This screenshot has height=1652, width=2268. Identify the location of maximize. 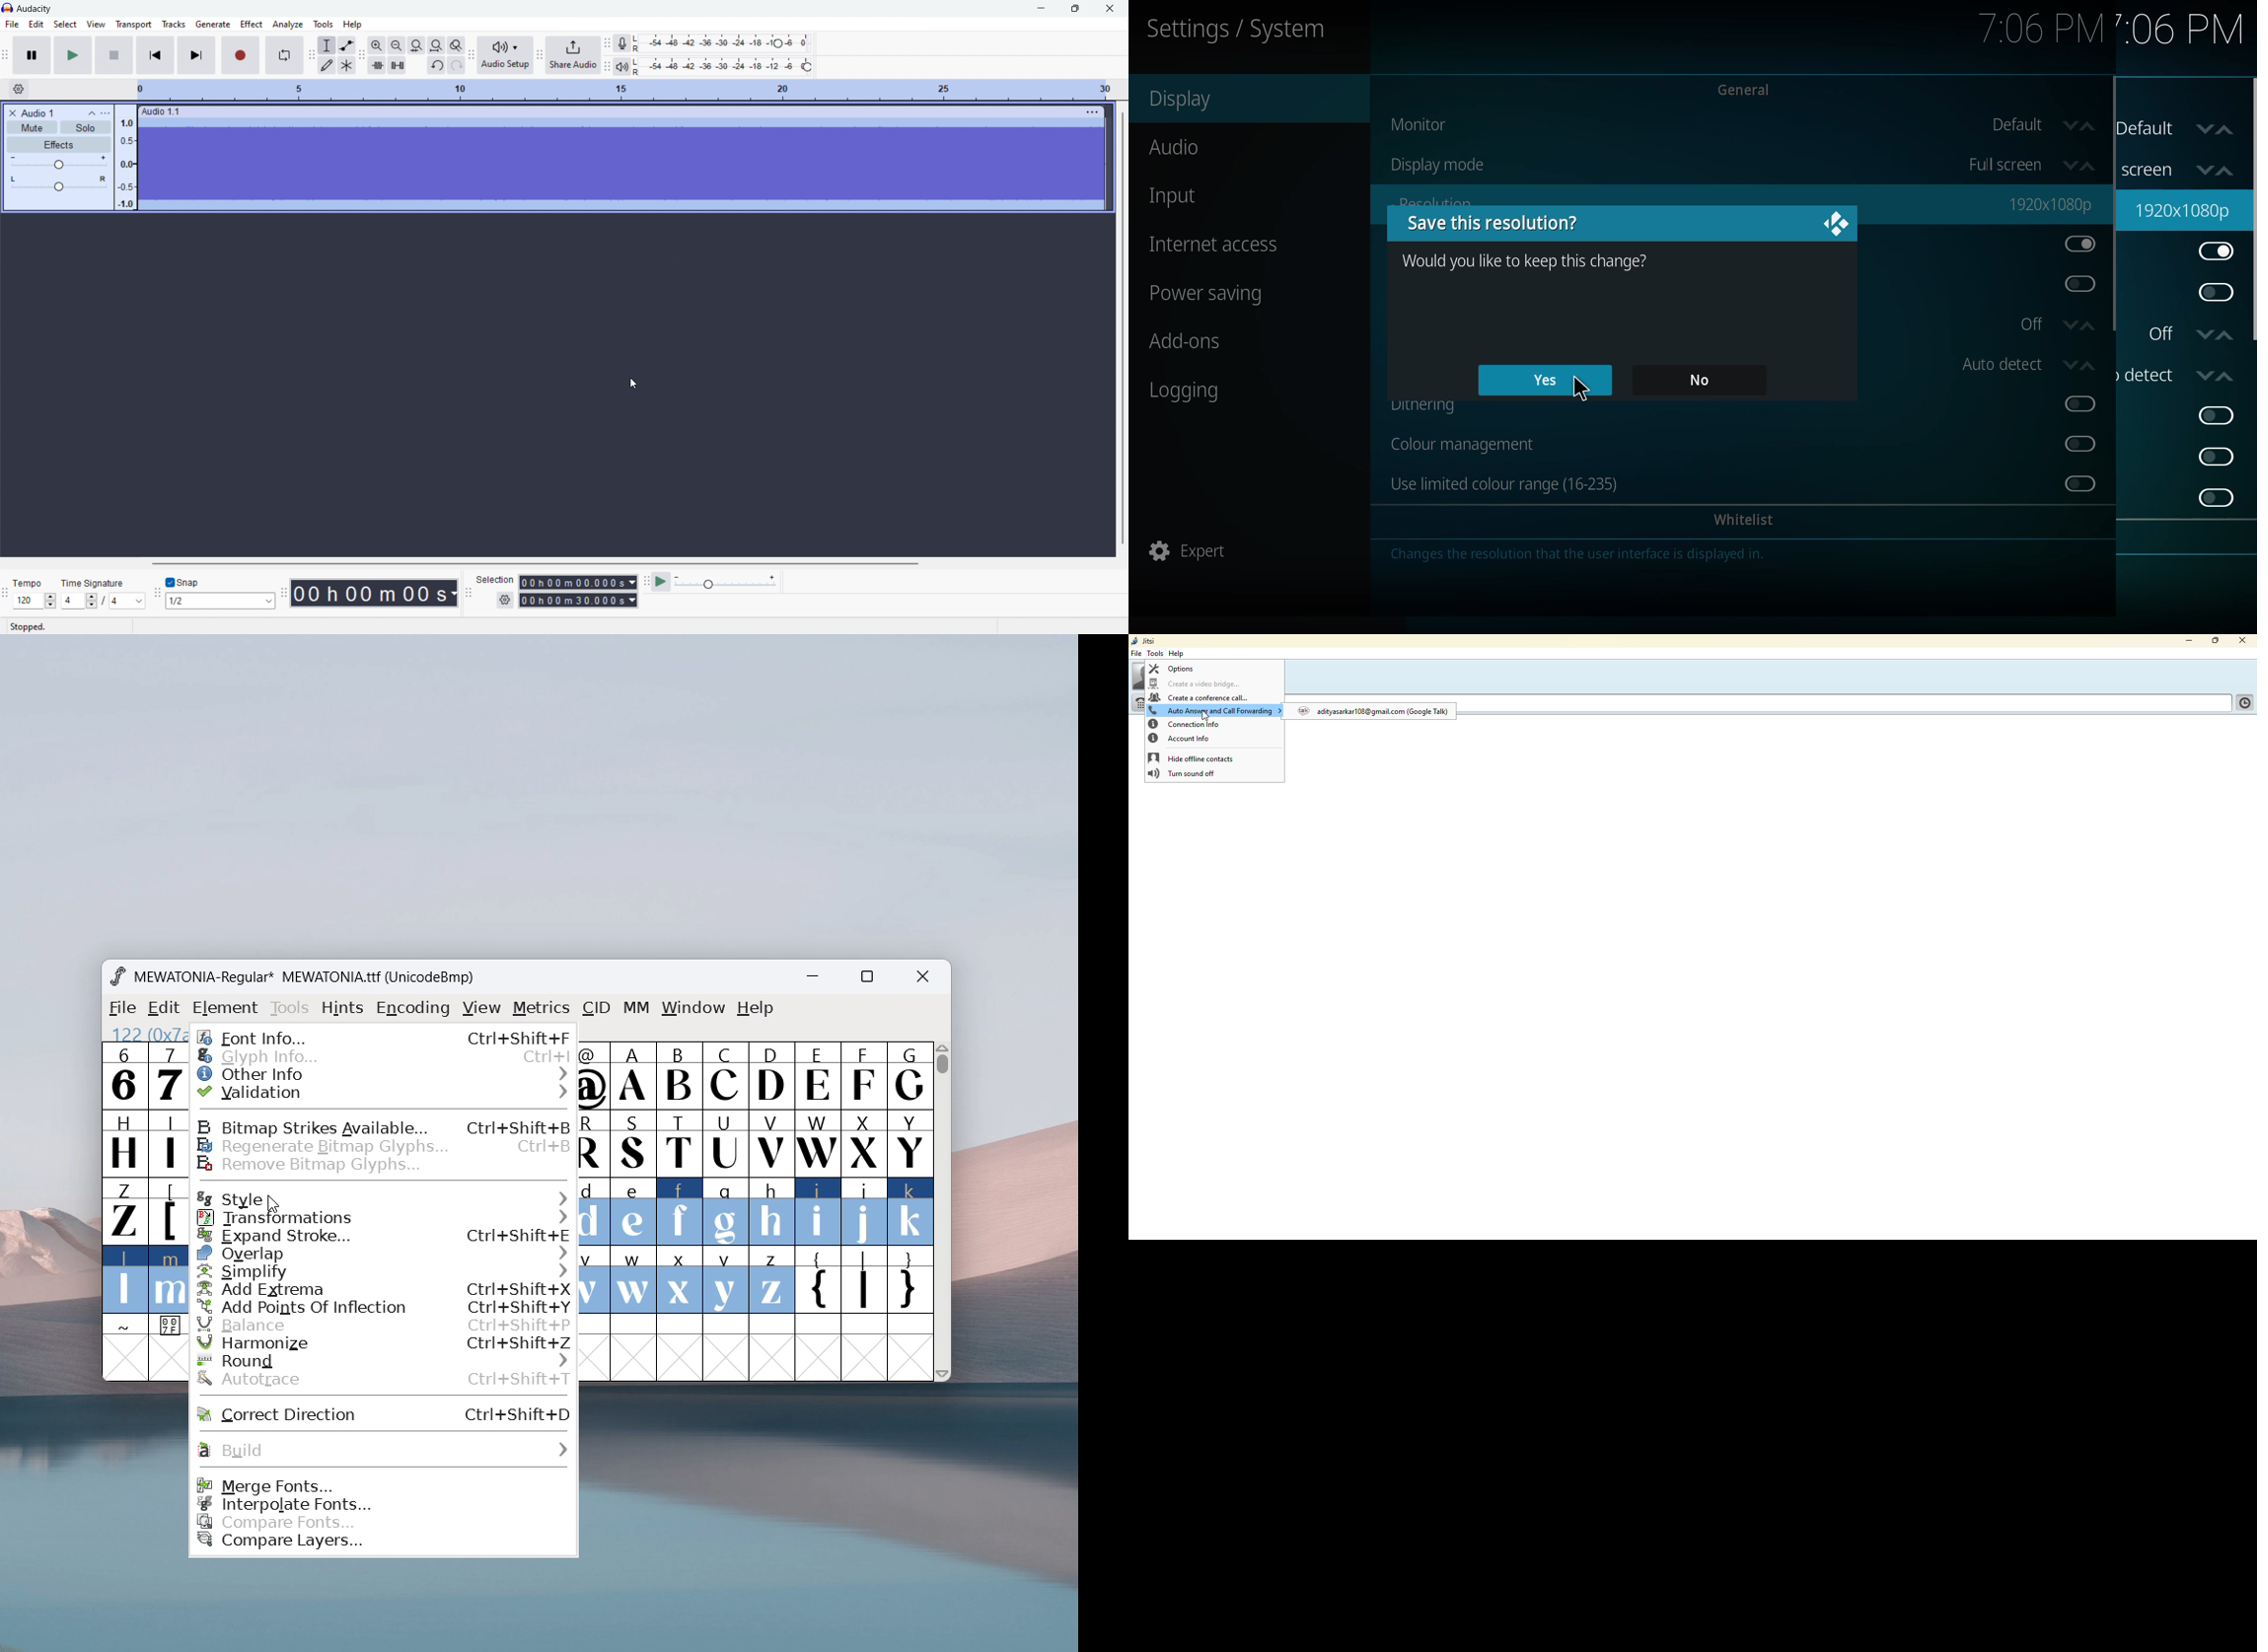
(2213, 642).